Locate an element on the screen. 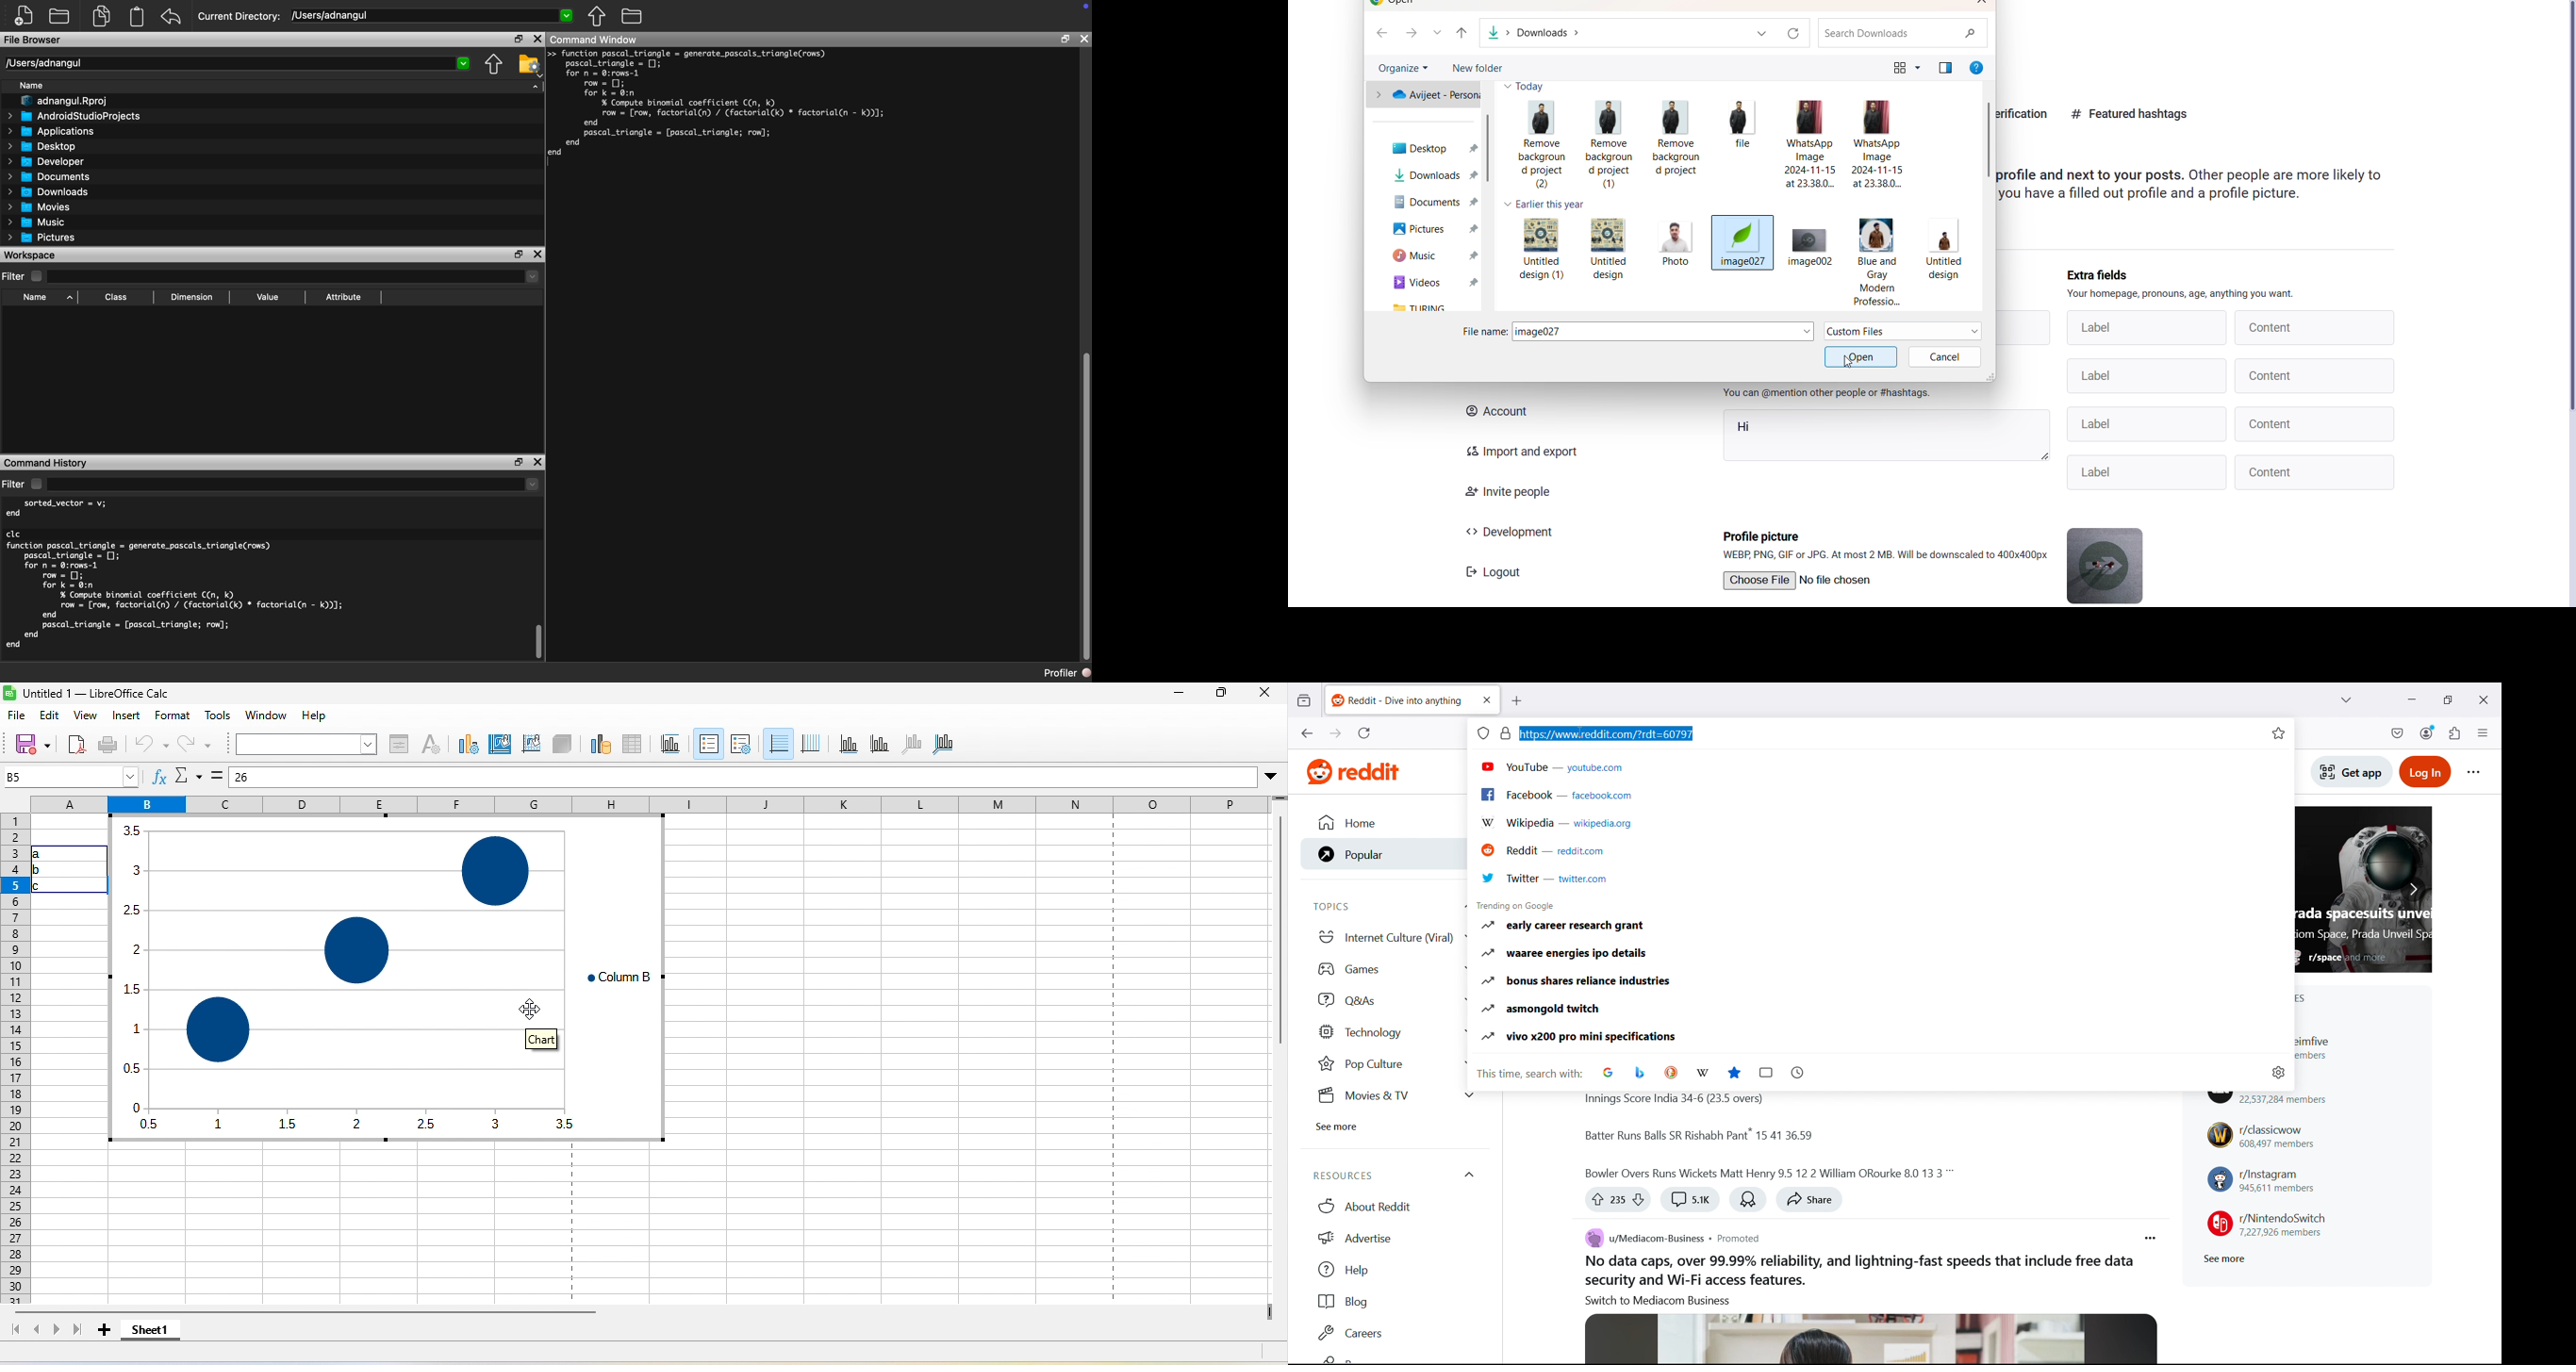 The width and height of the screenshot is (2576, 1372). maximize is located at coordinates (1223, 695).